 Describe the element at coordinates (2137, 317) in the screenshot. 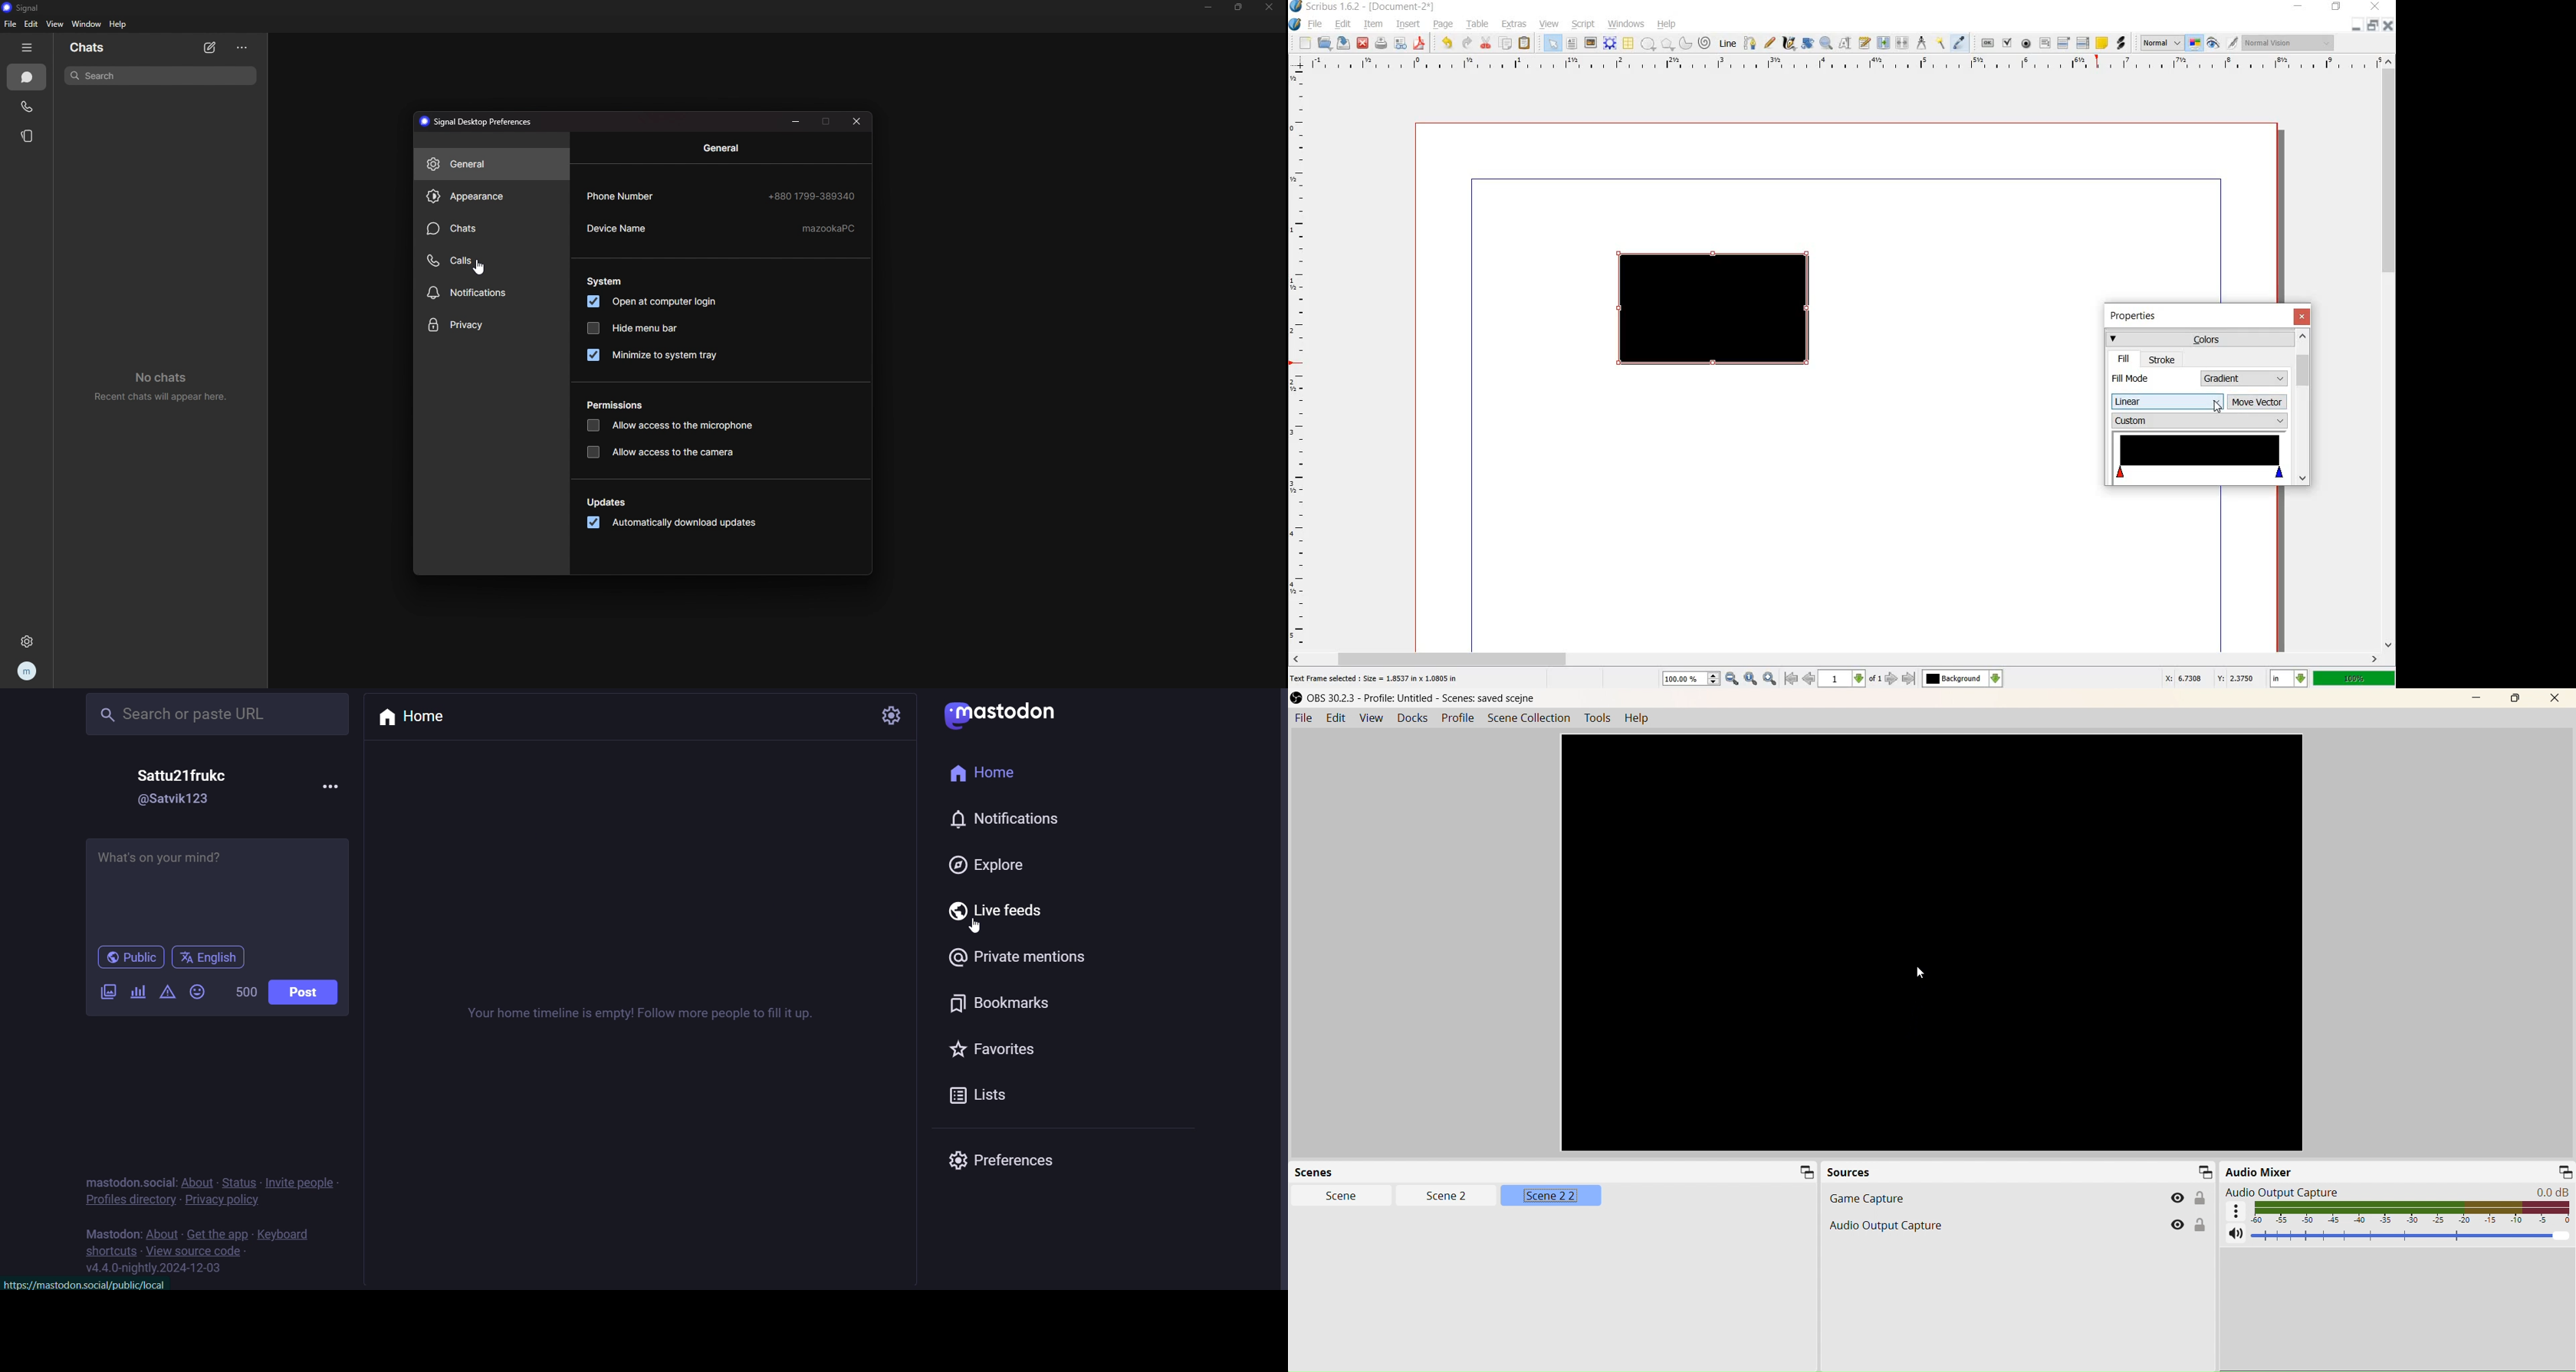

I see `properties` at that location.